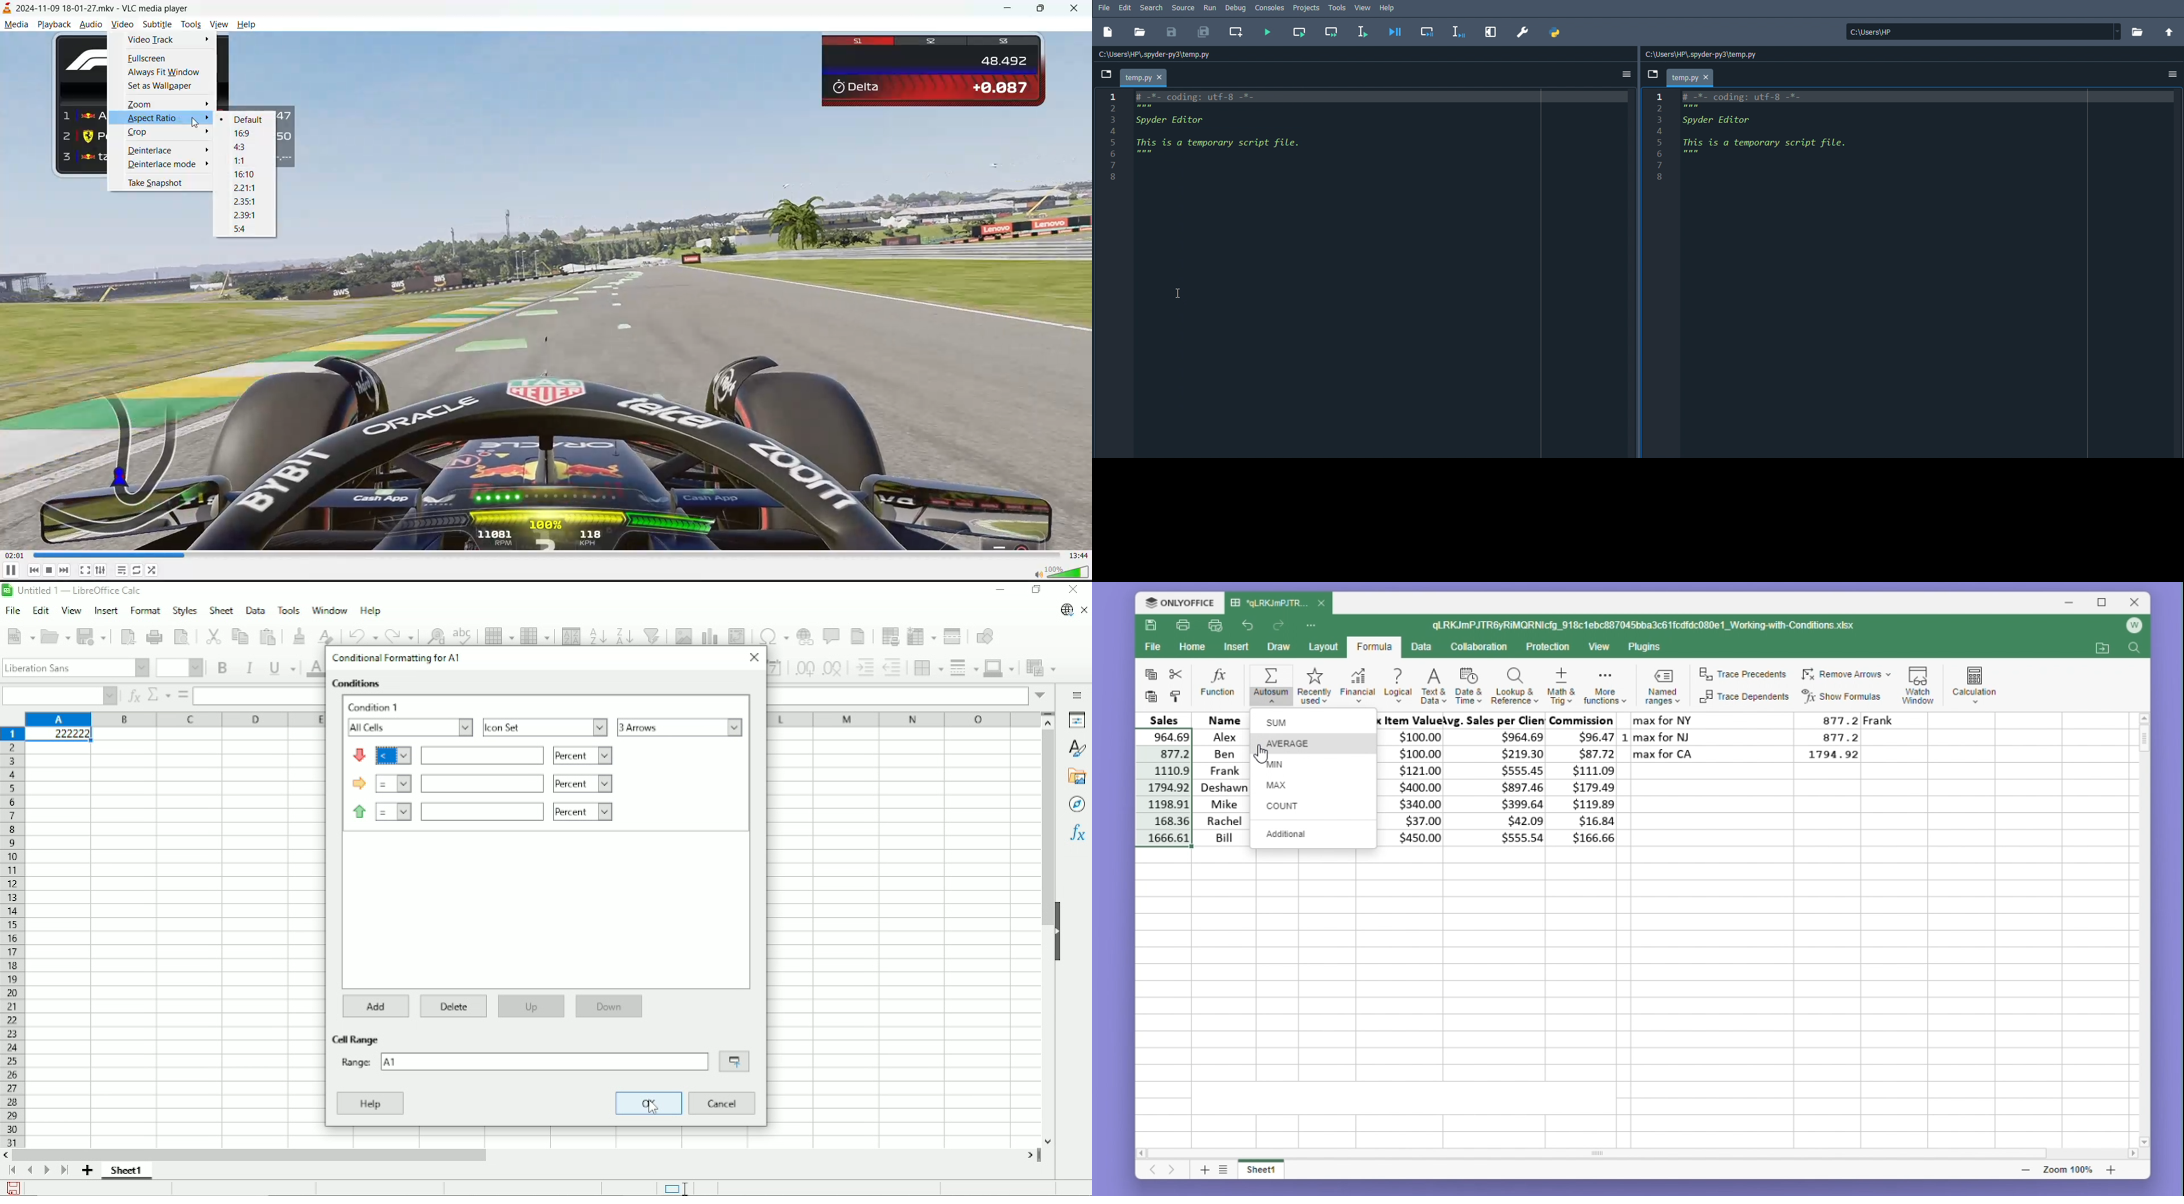  I want to click on 1:1, so click(243, 160).